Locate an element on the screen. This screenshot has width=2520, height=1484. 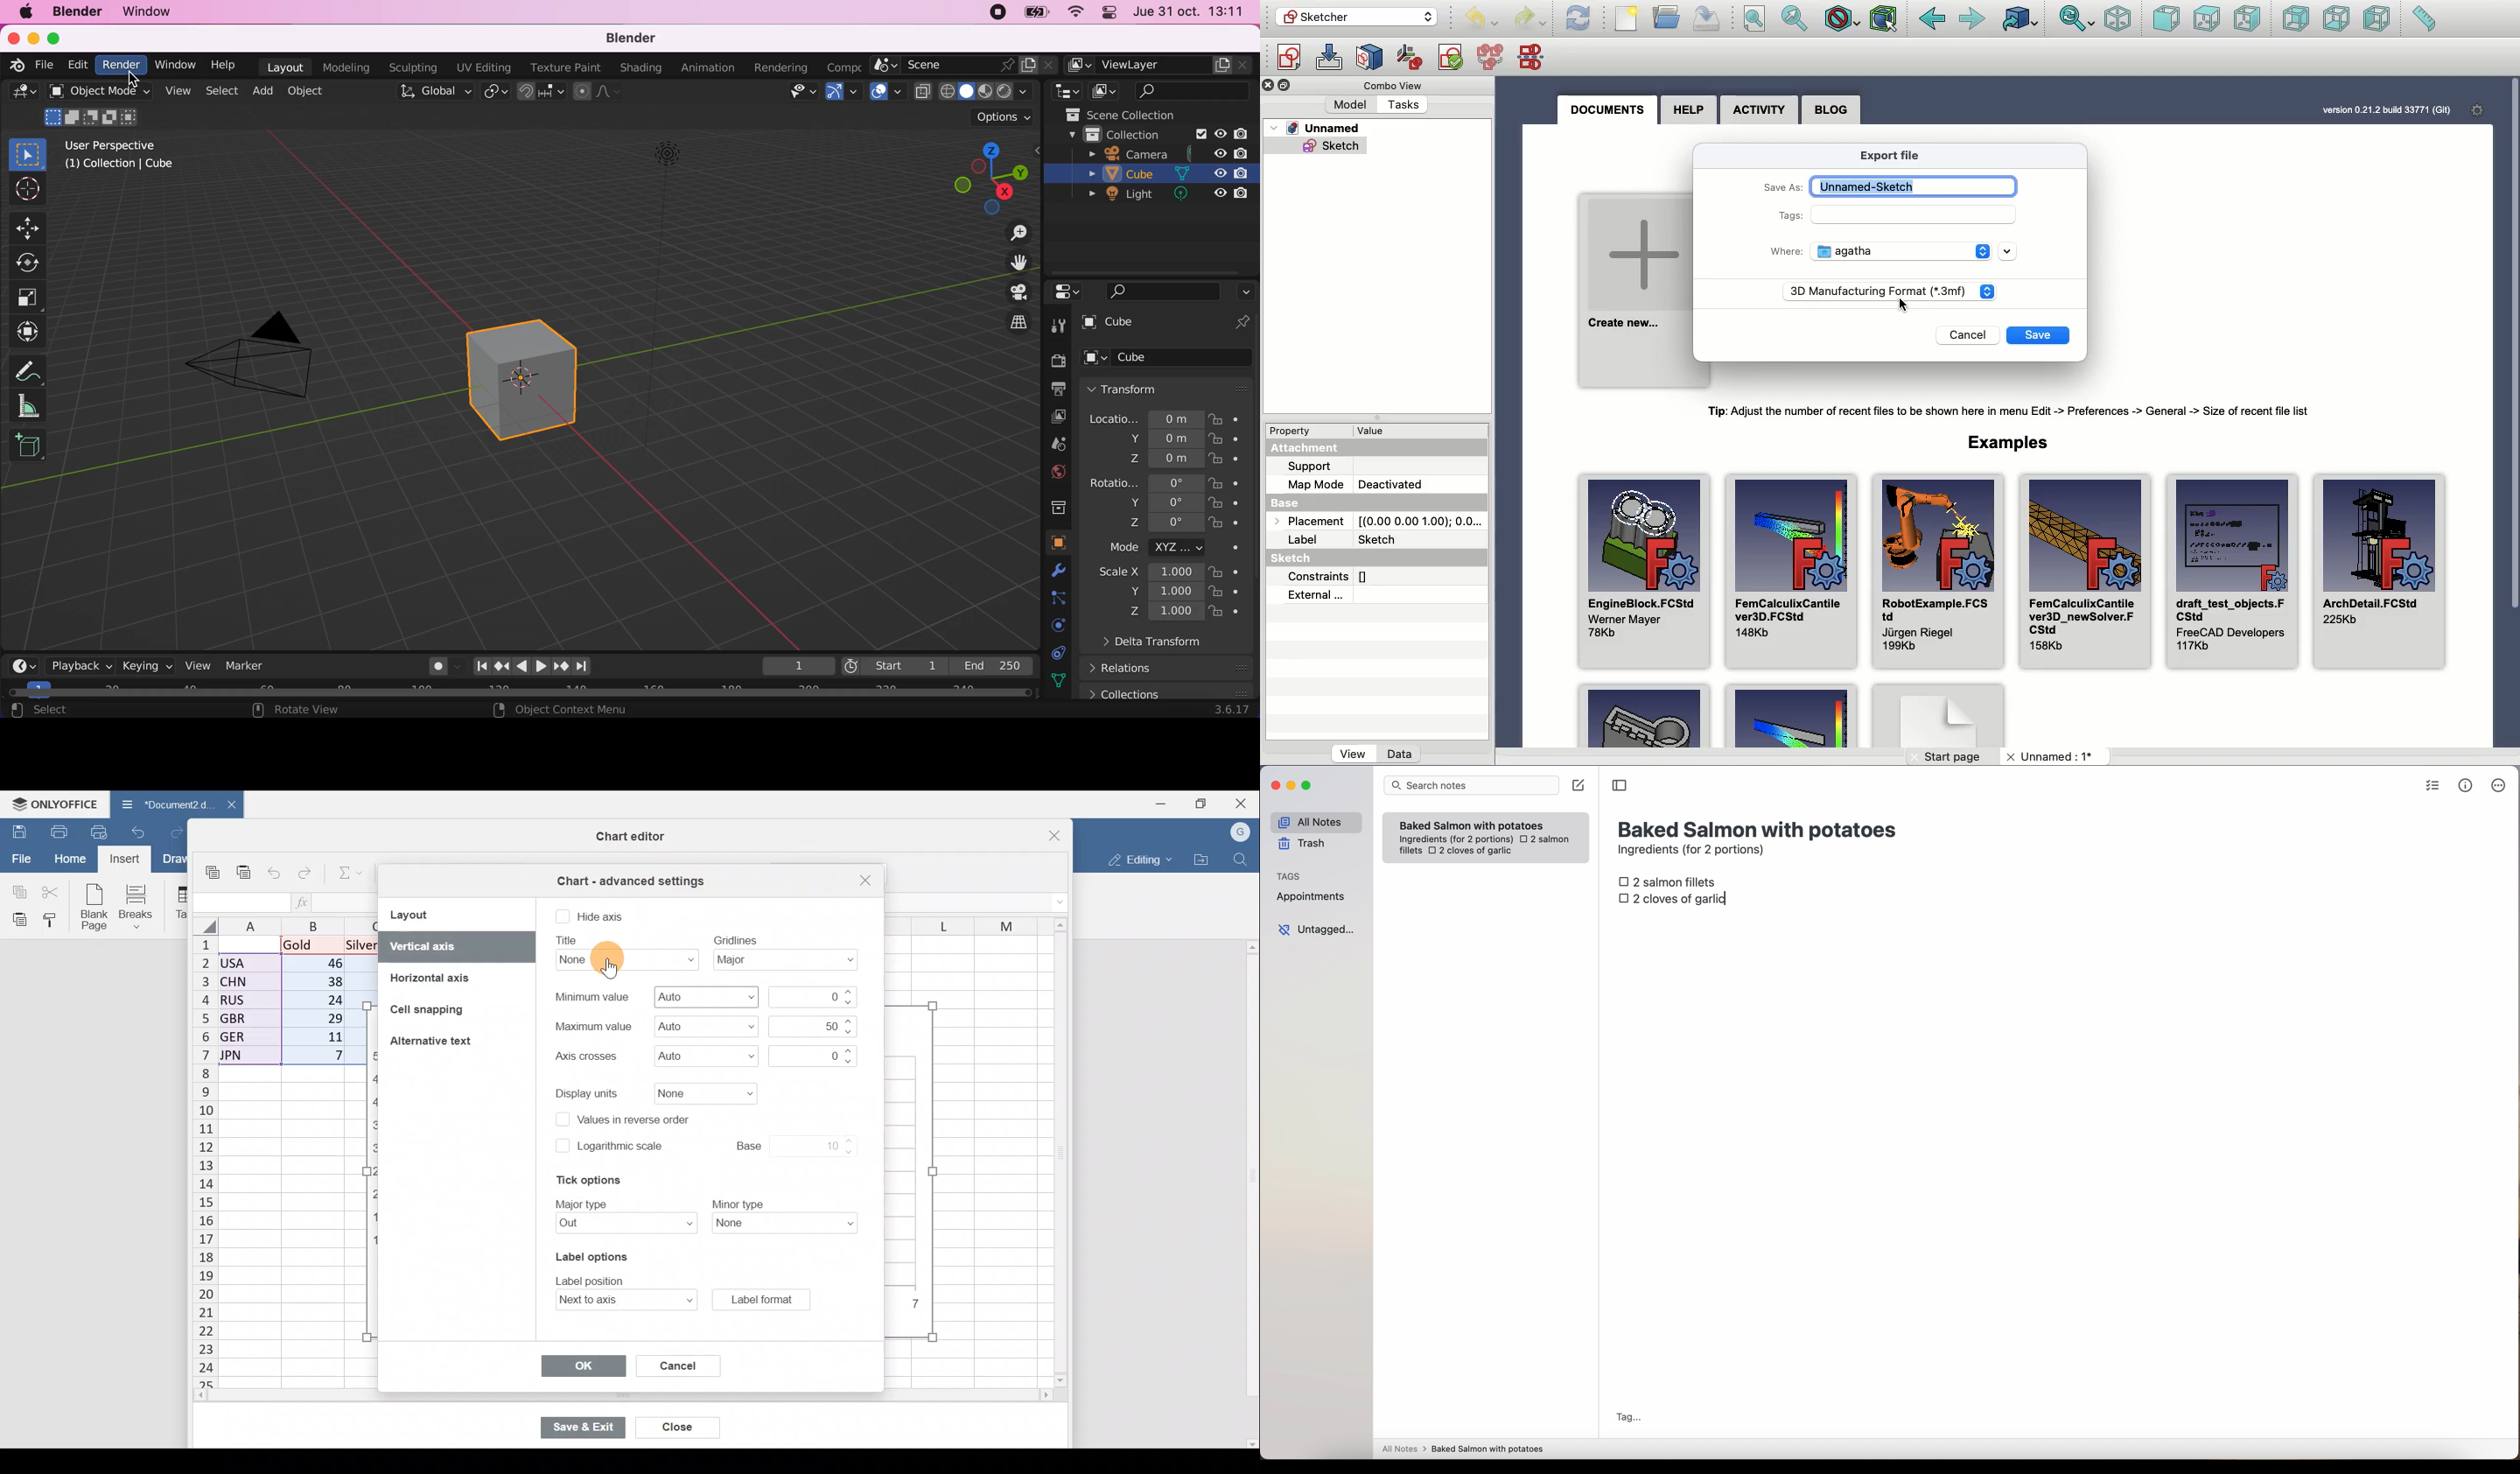
appointments tag is located at coordinates (1312, 895).